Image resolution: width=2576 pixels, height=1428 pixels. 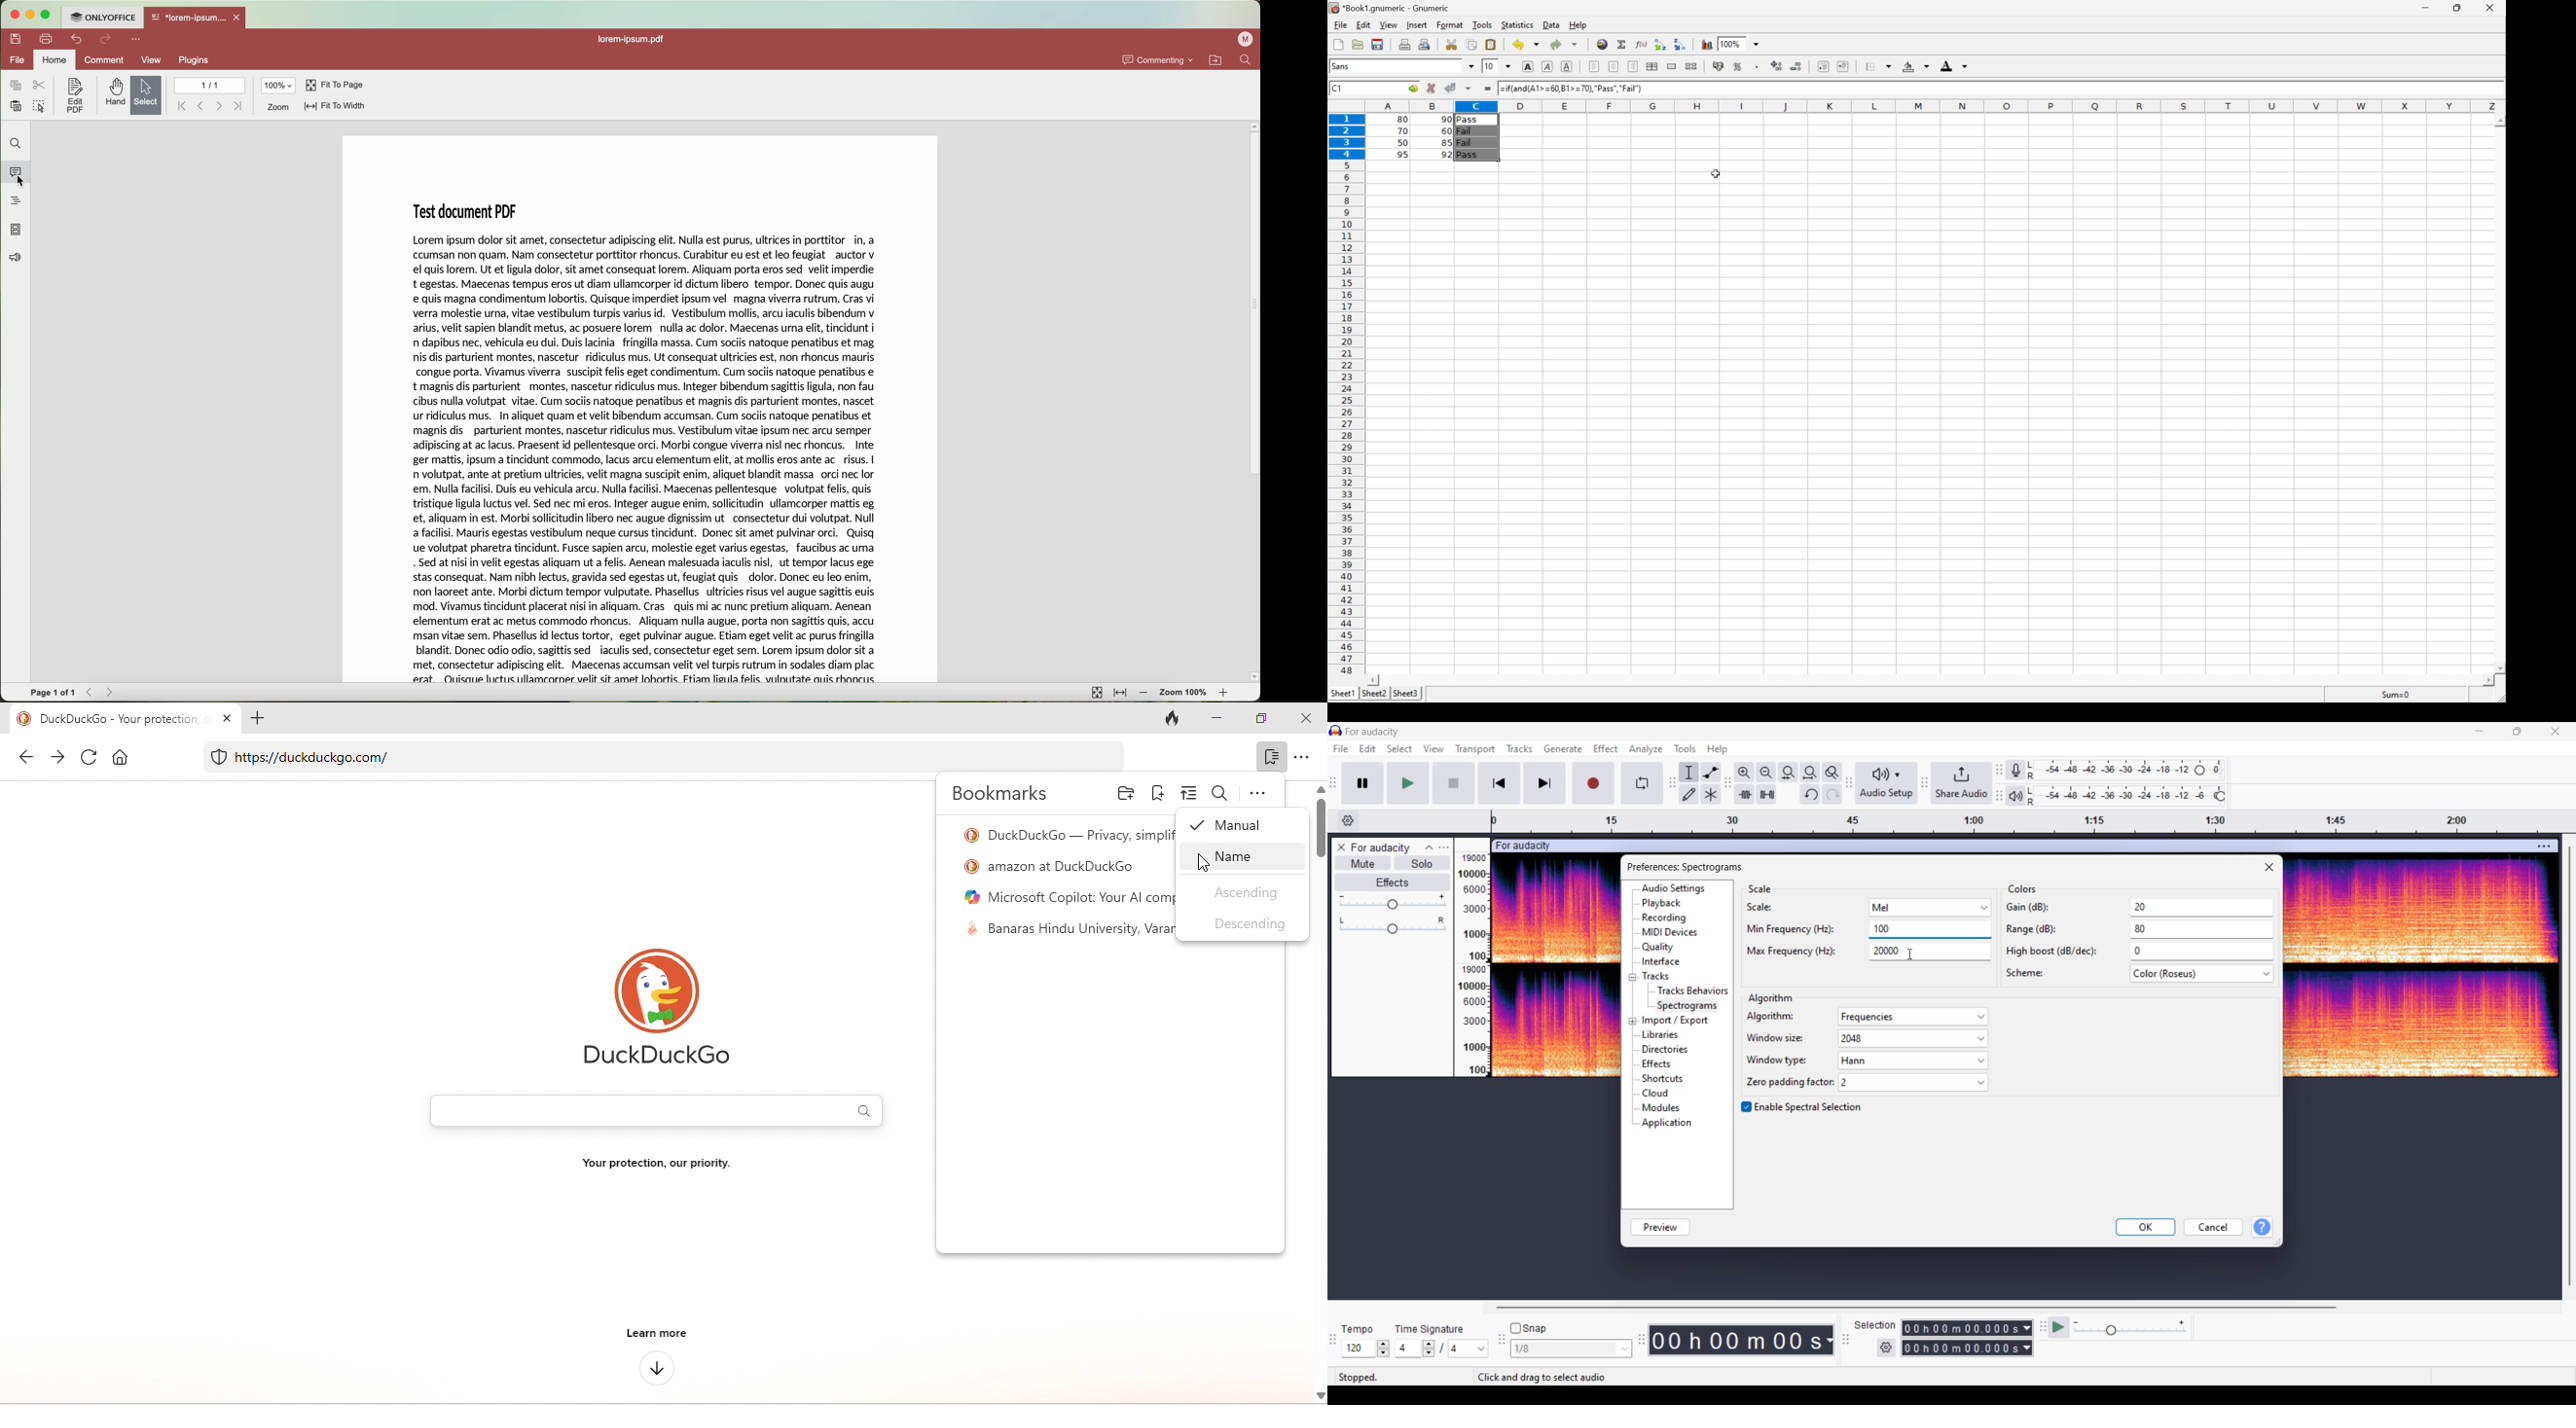 I want to click on algorithm, so click(x=1866, y=1017).